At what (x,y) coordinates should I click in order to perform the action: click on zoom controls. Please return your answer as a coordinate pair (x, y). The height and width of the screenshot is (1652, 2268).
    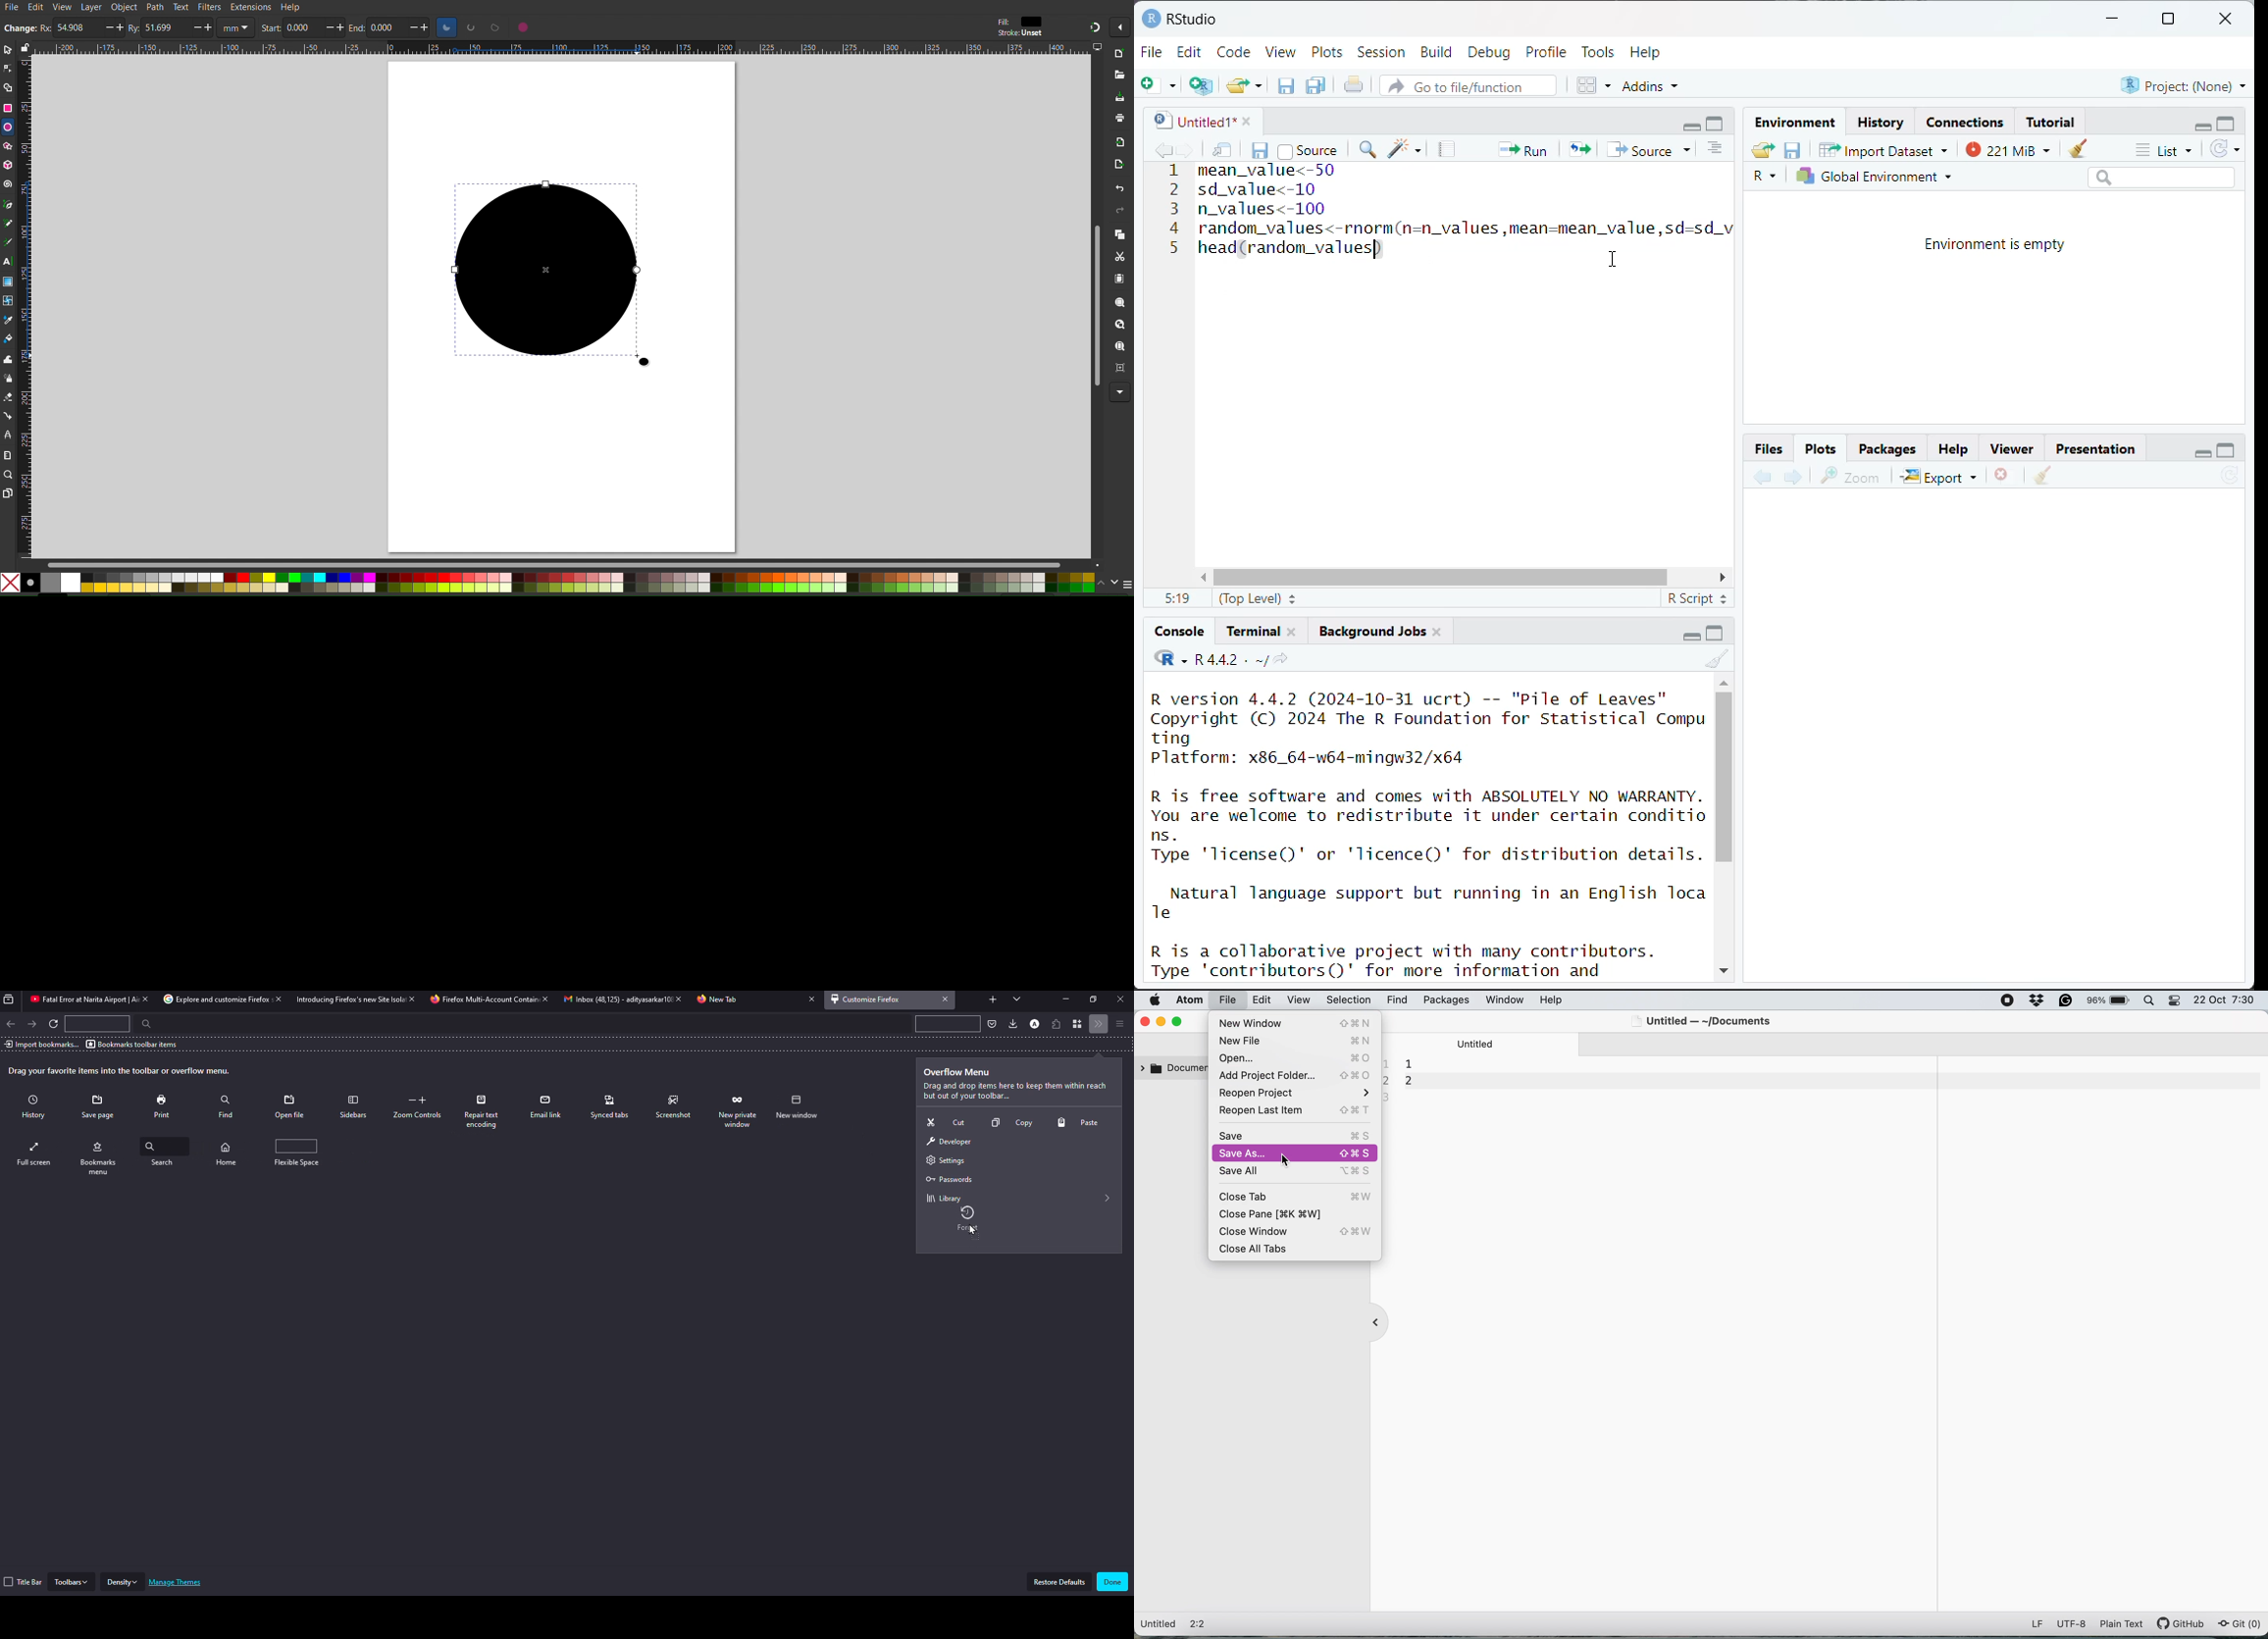
    Looking at the image, I should click on (419, 1107).